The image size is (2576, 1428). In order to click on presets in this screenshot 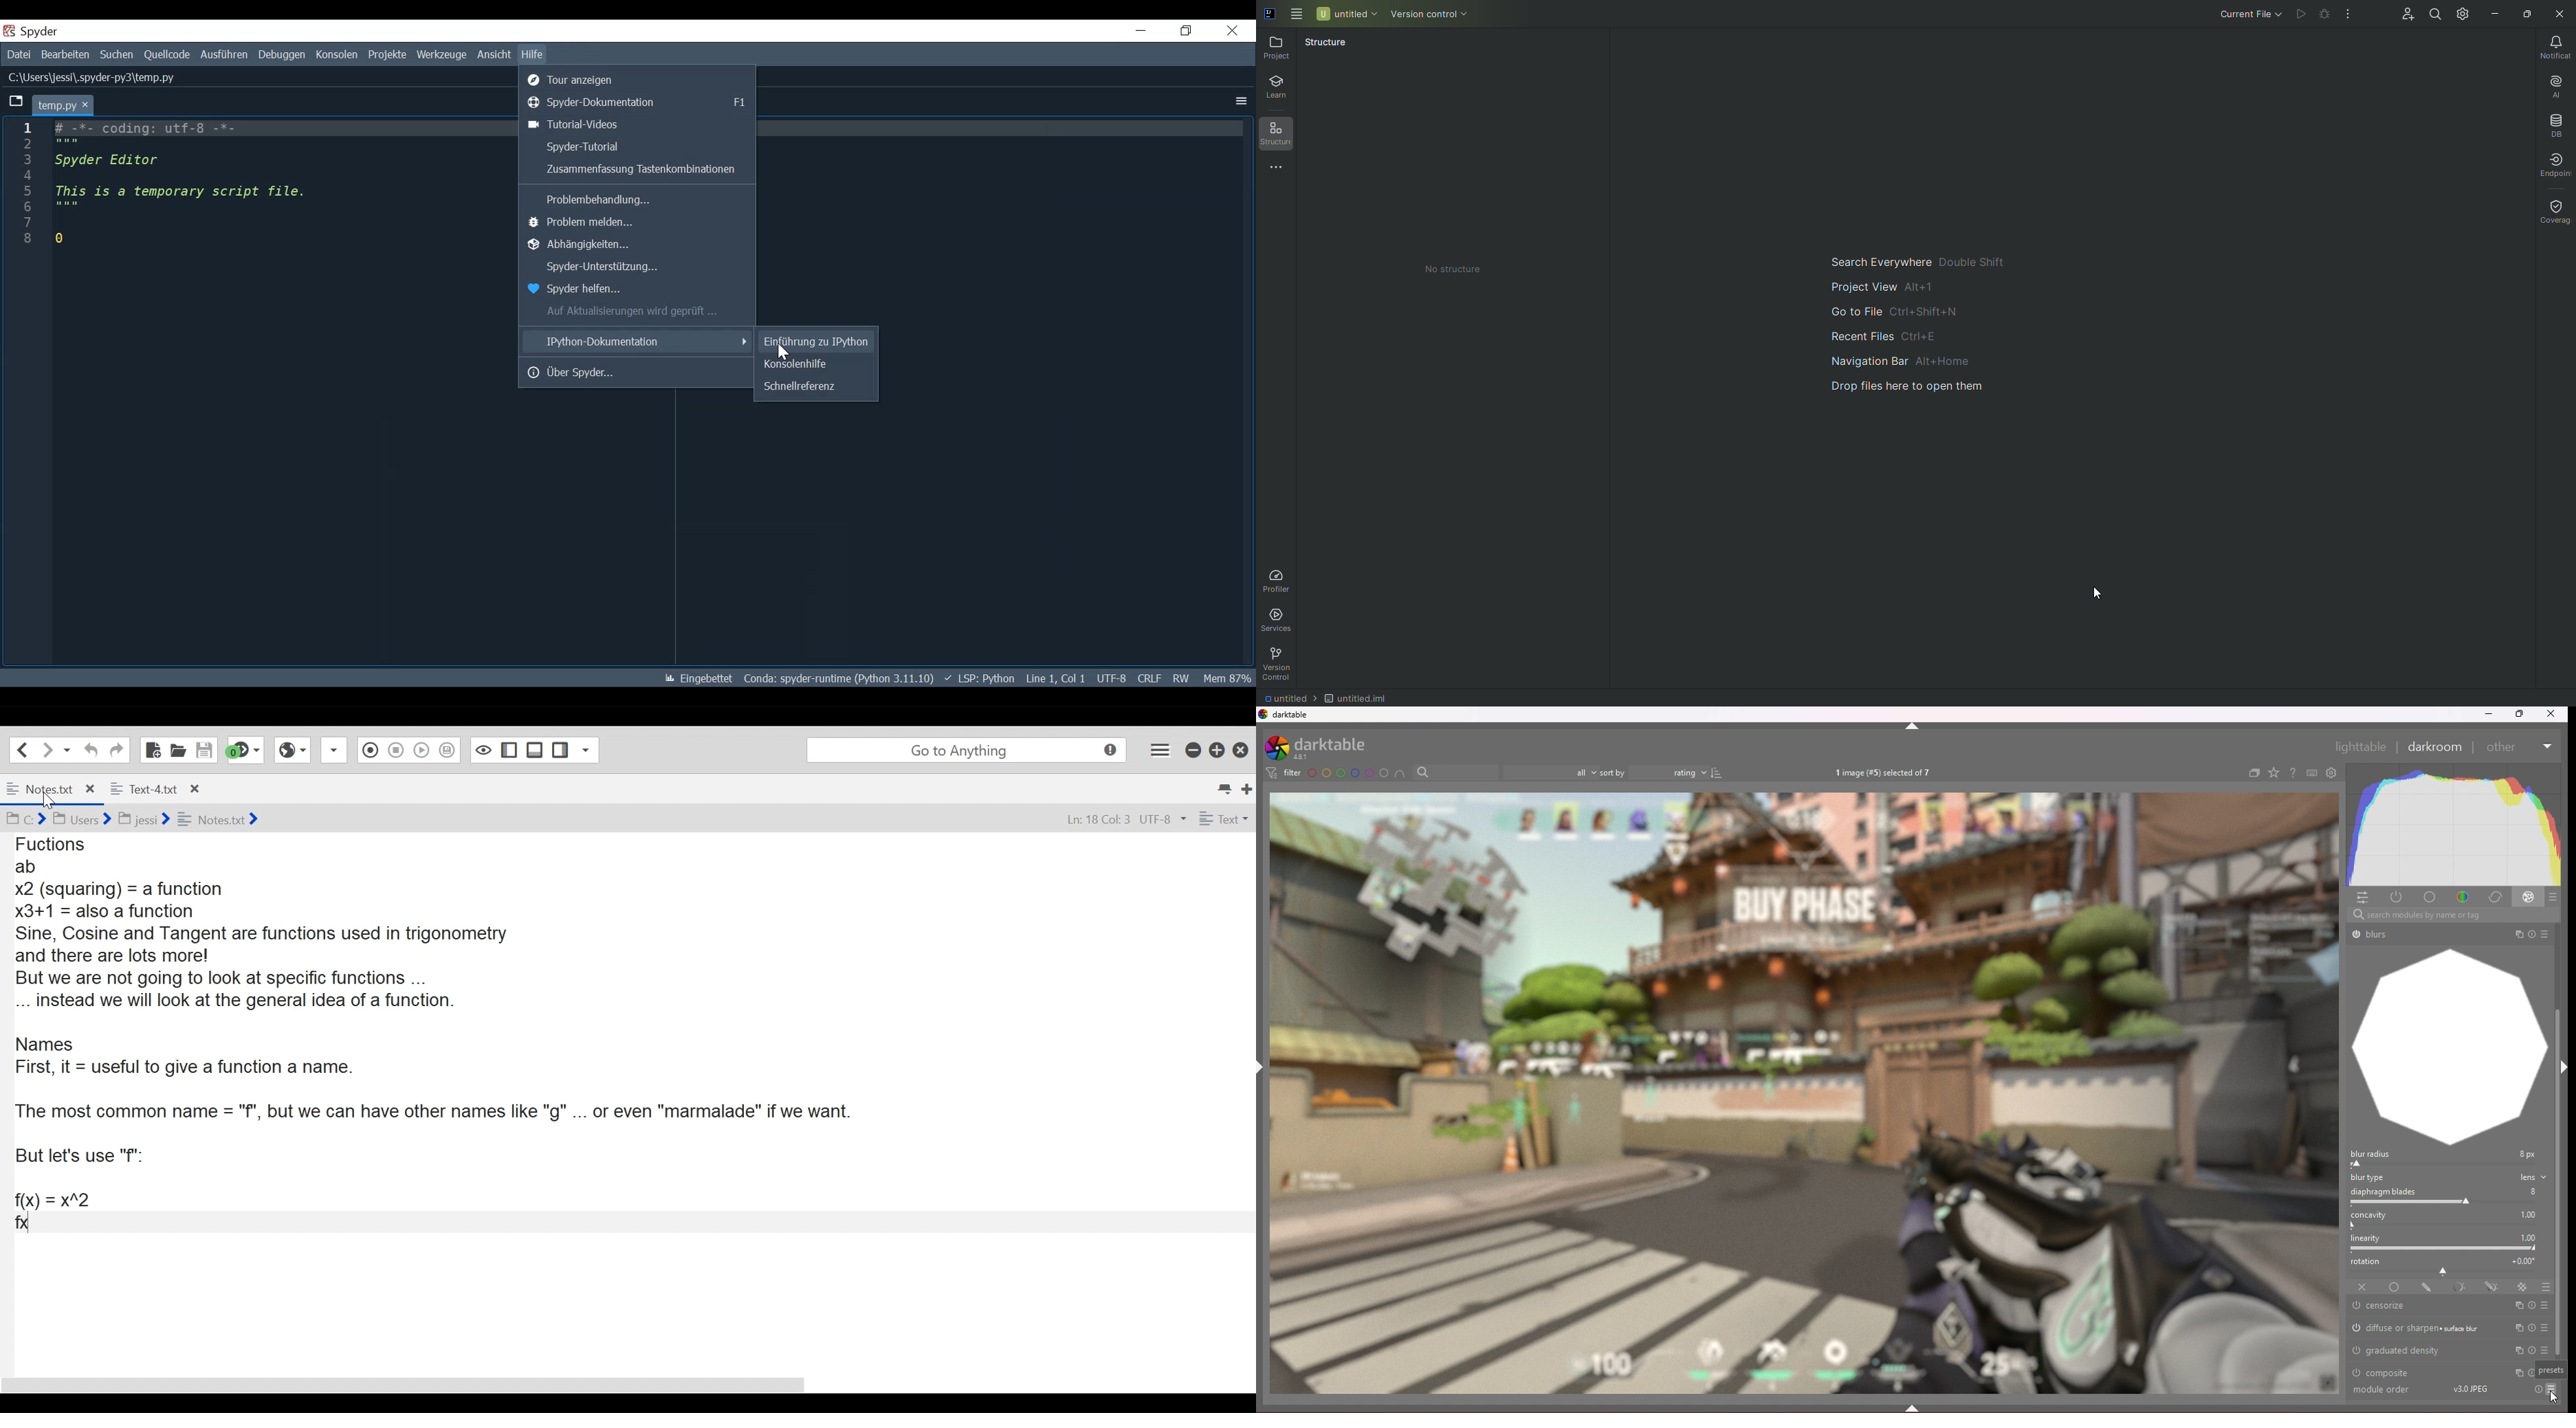, I will do `click(2555, 897)`.